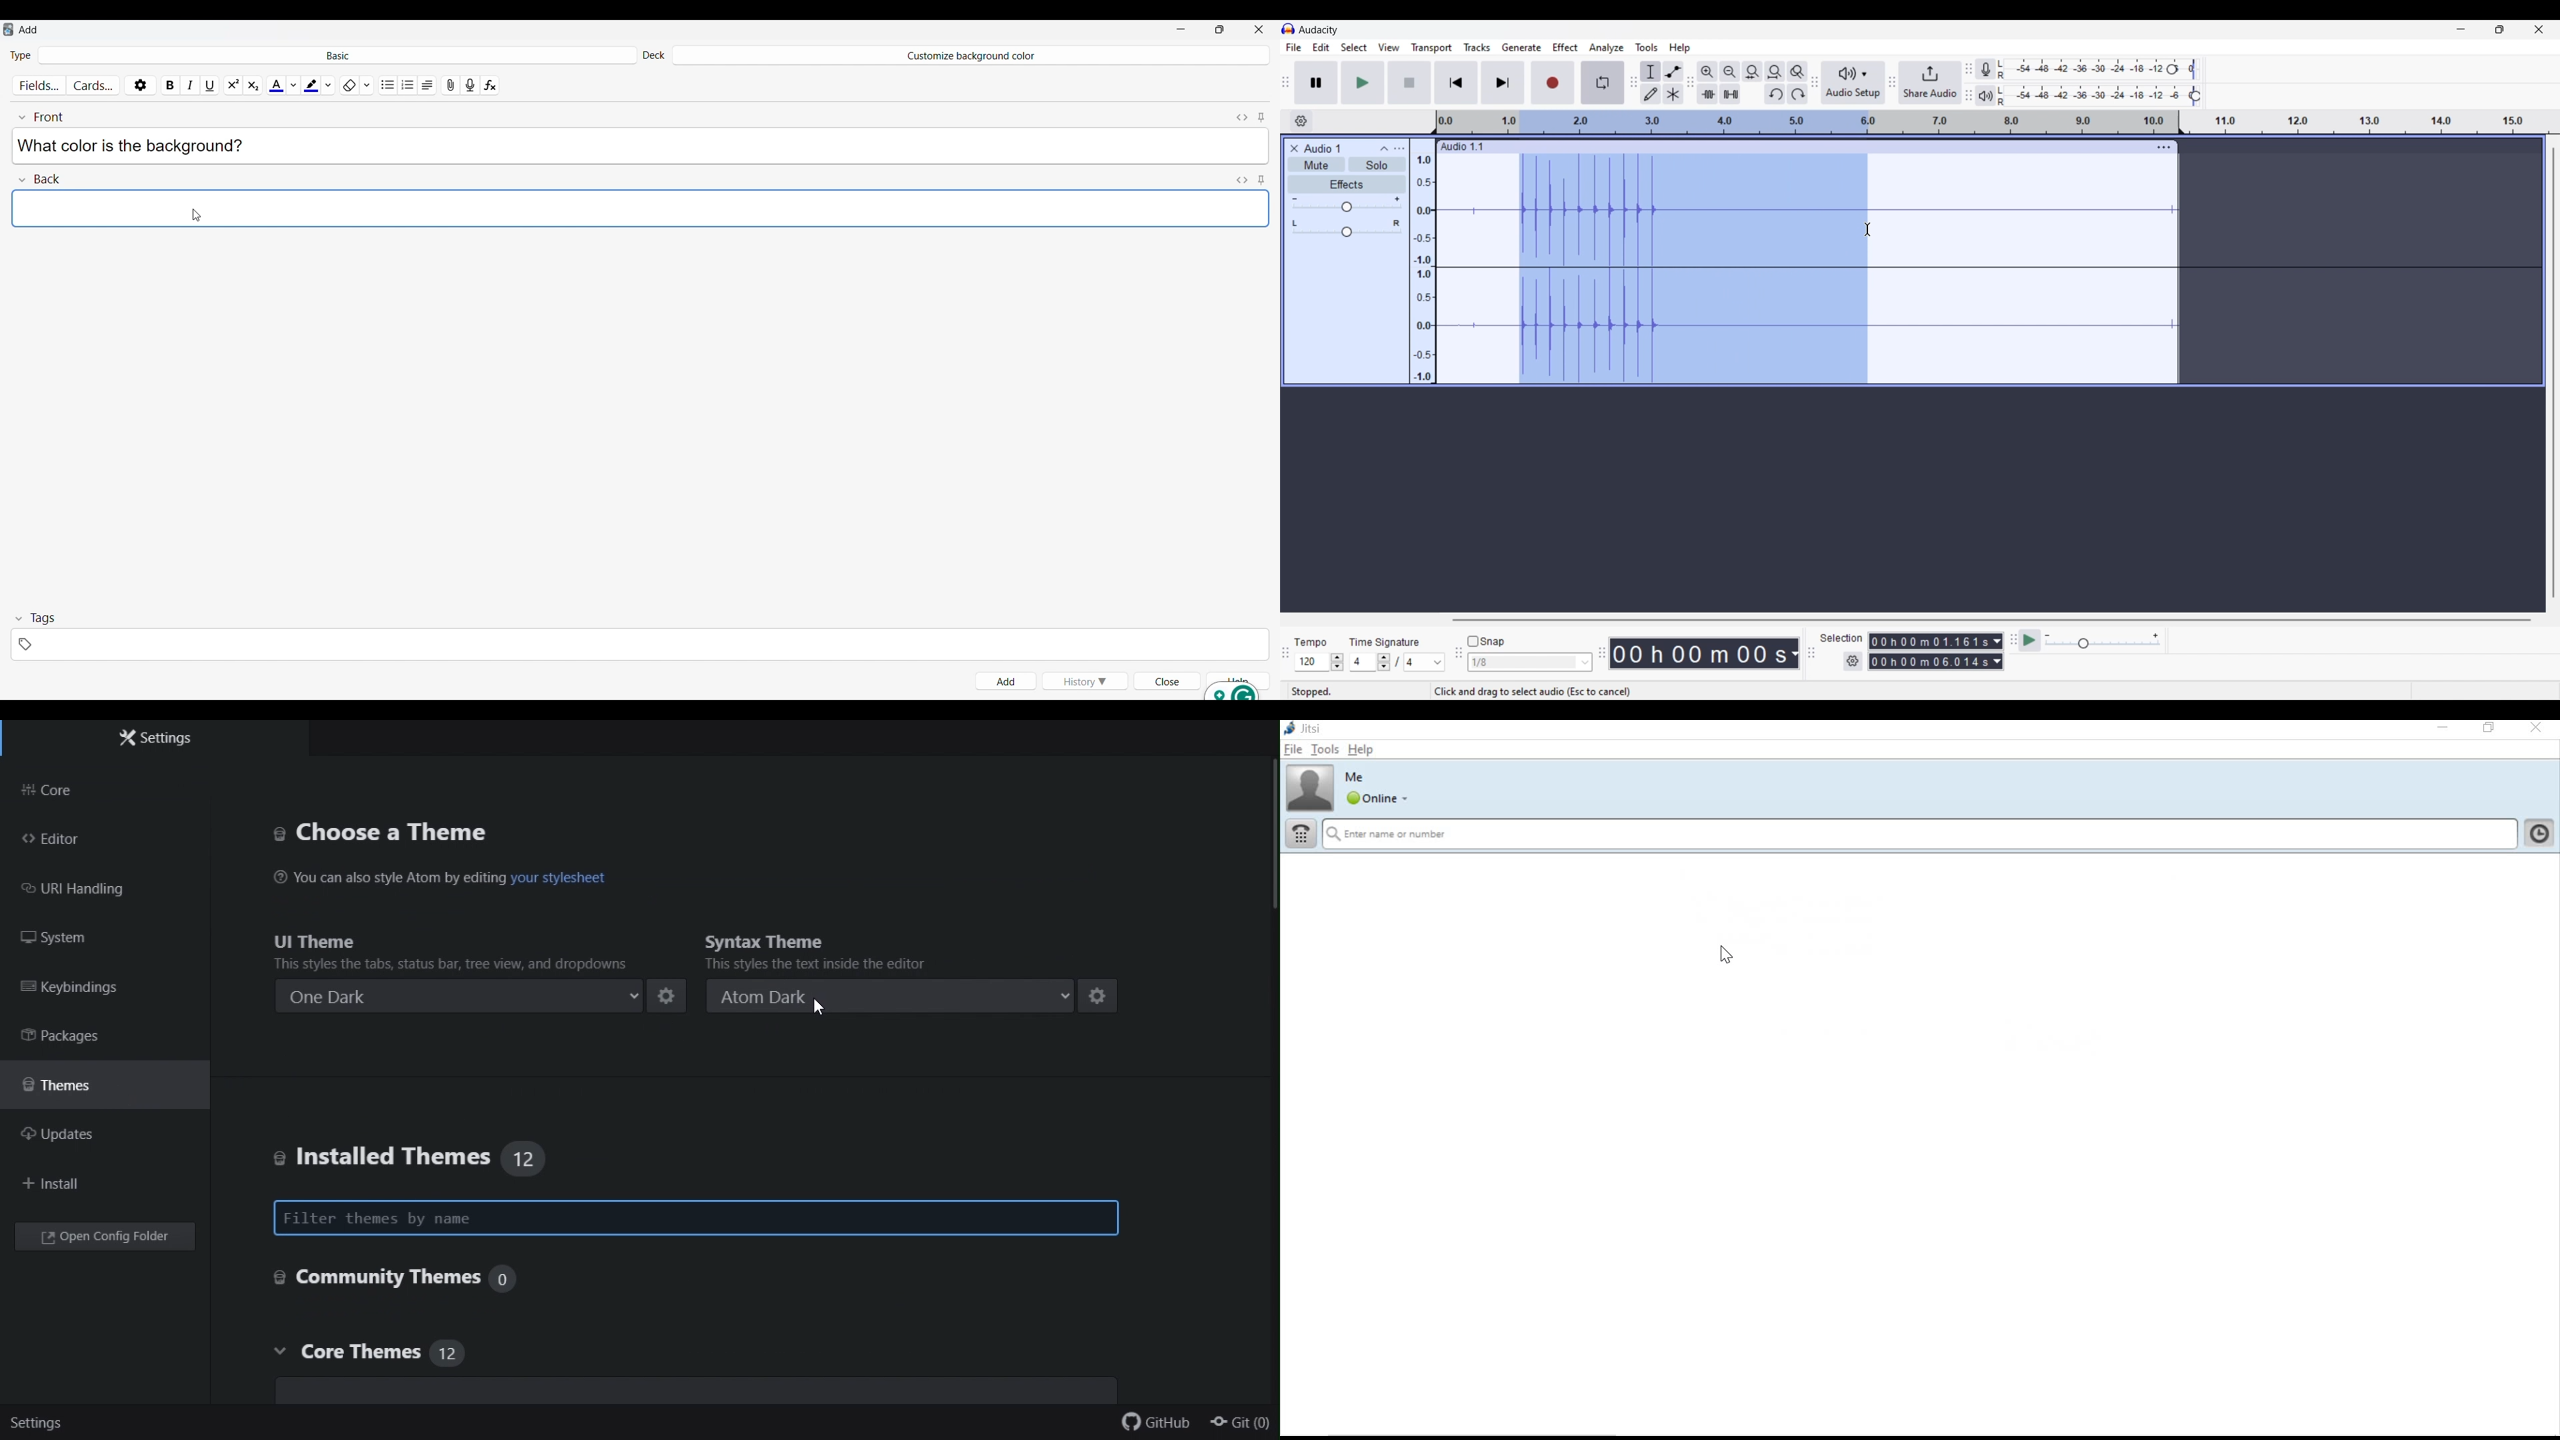 The width and height of the screenshot is (2576, 1456). I want to click on Horizontal slide bar, so click(1992, 620).